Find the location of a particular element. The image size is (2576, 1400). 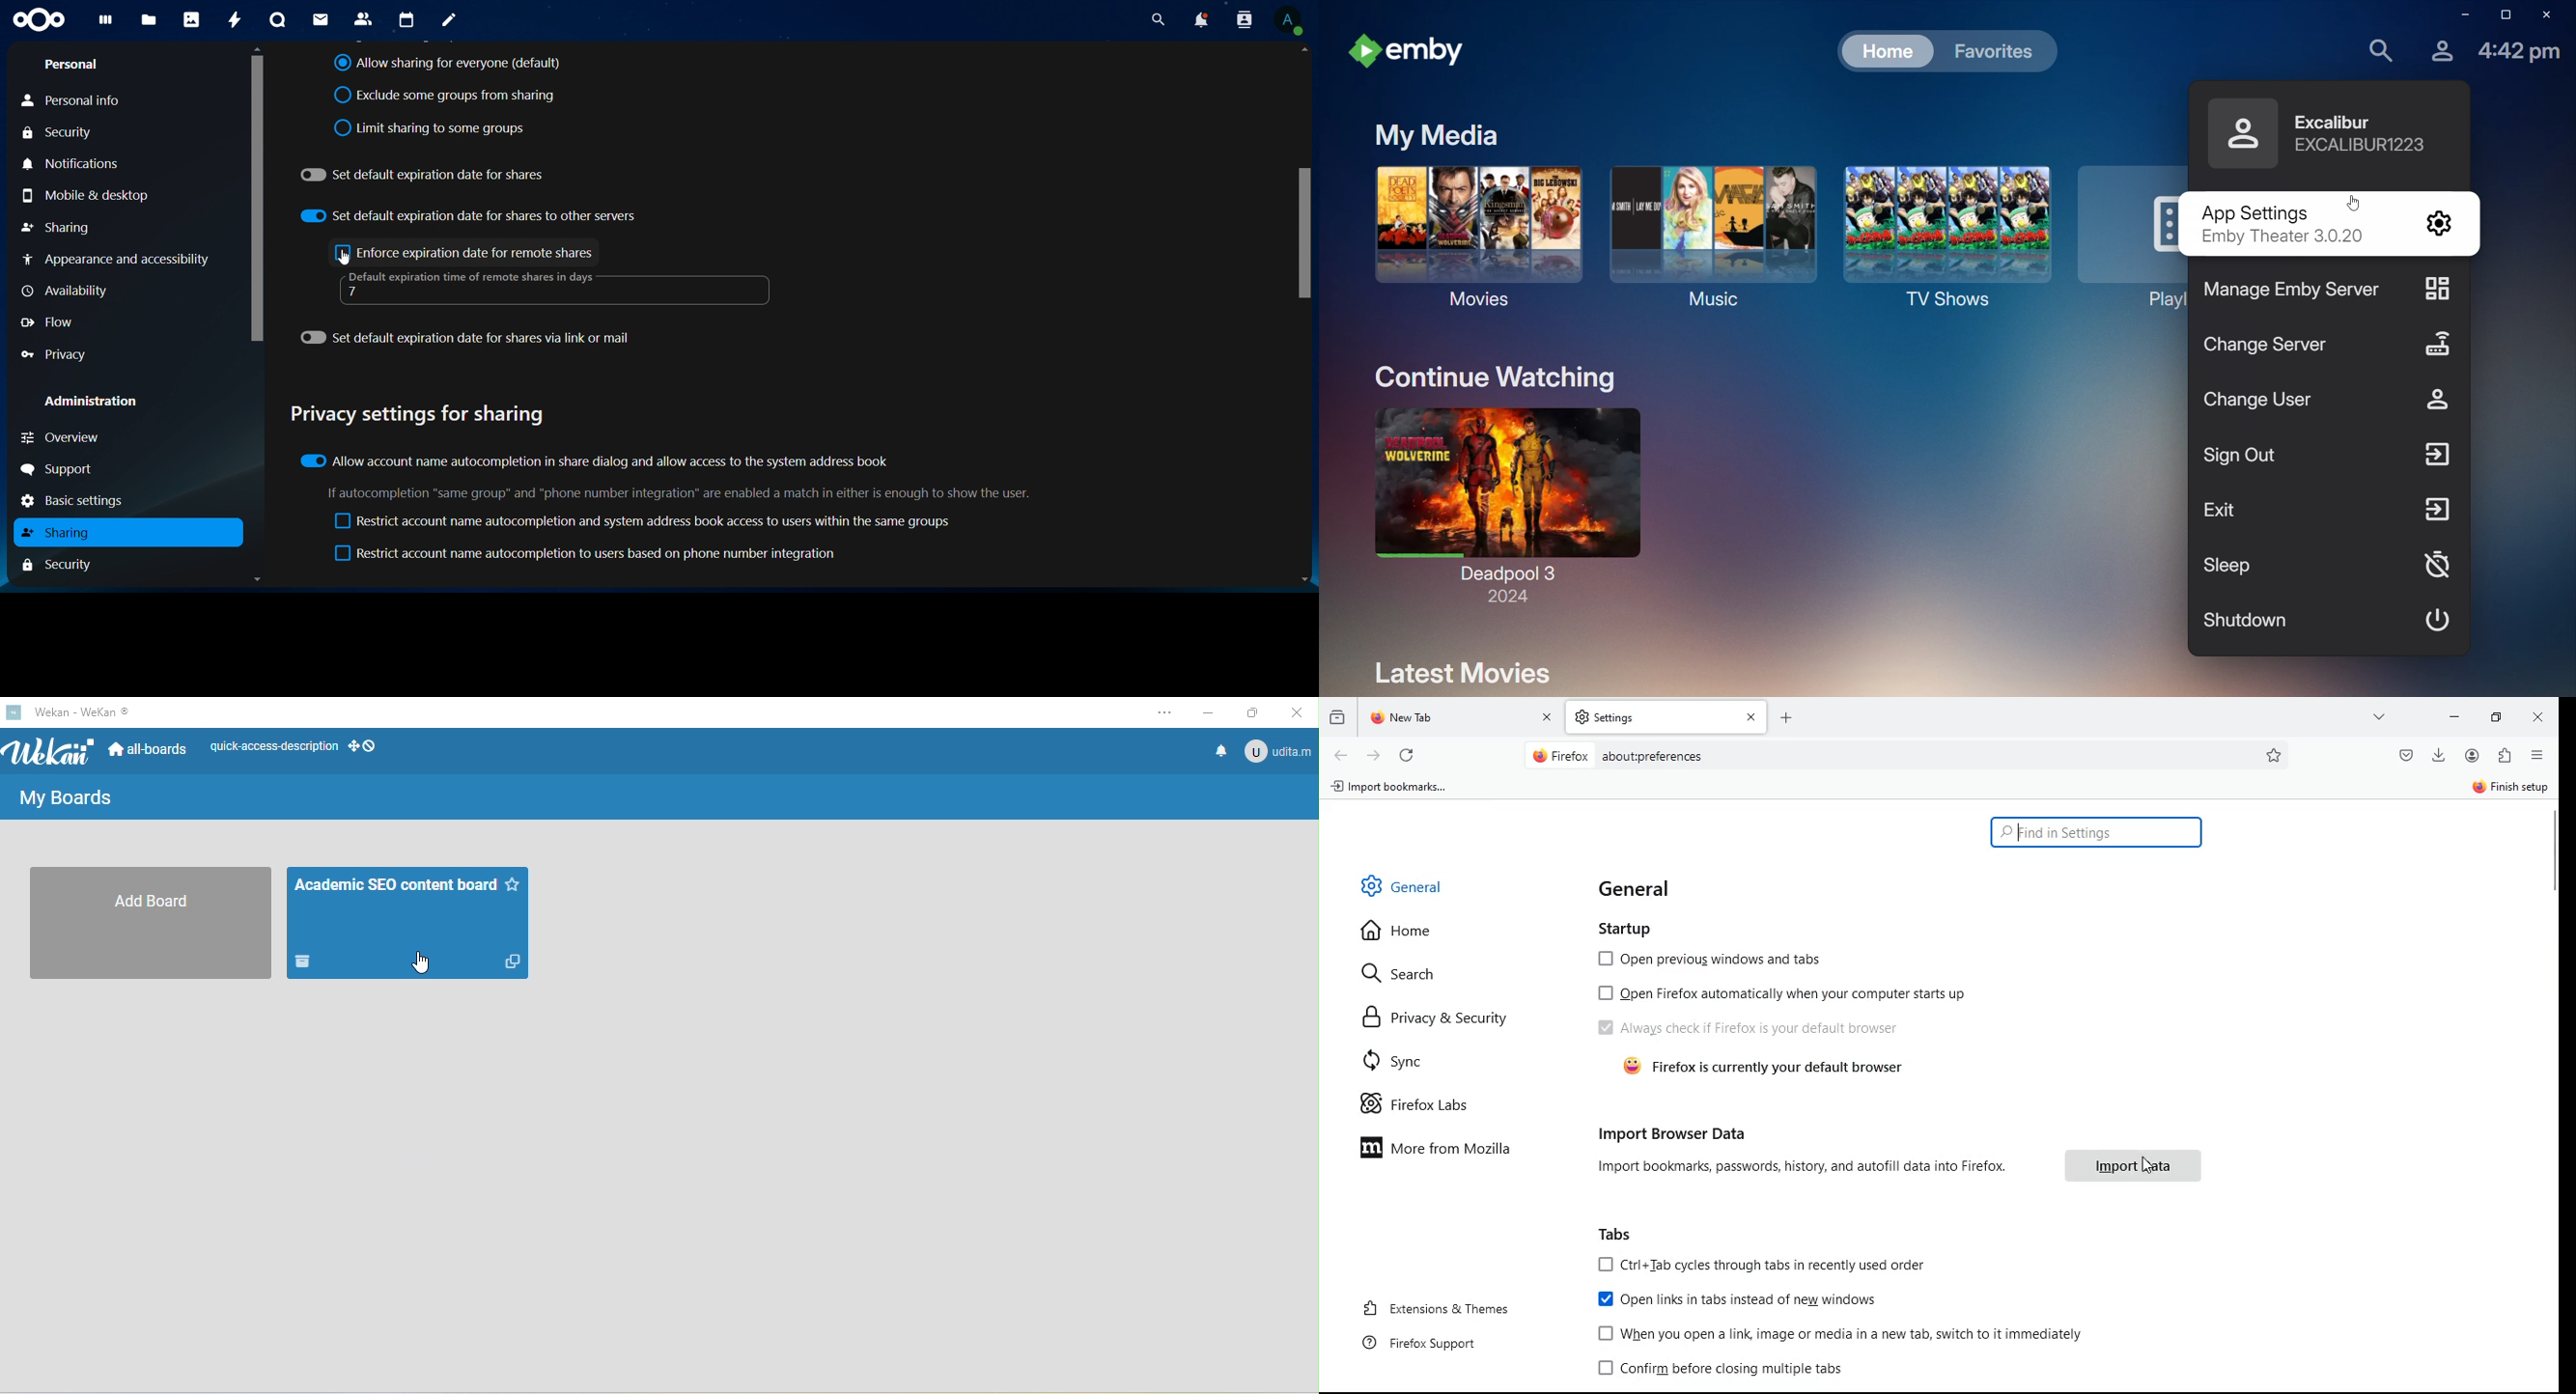

maximize is located at coordinates (2497, 719).